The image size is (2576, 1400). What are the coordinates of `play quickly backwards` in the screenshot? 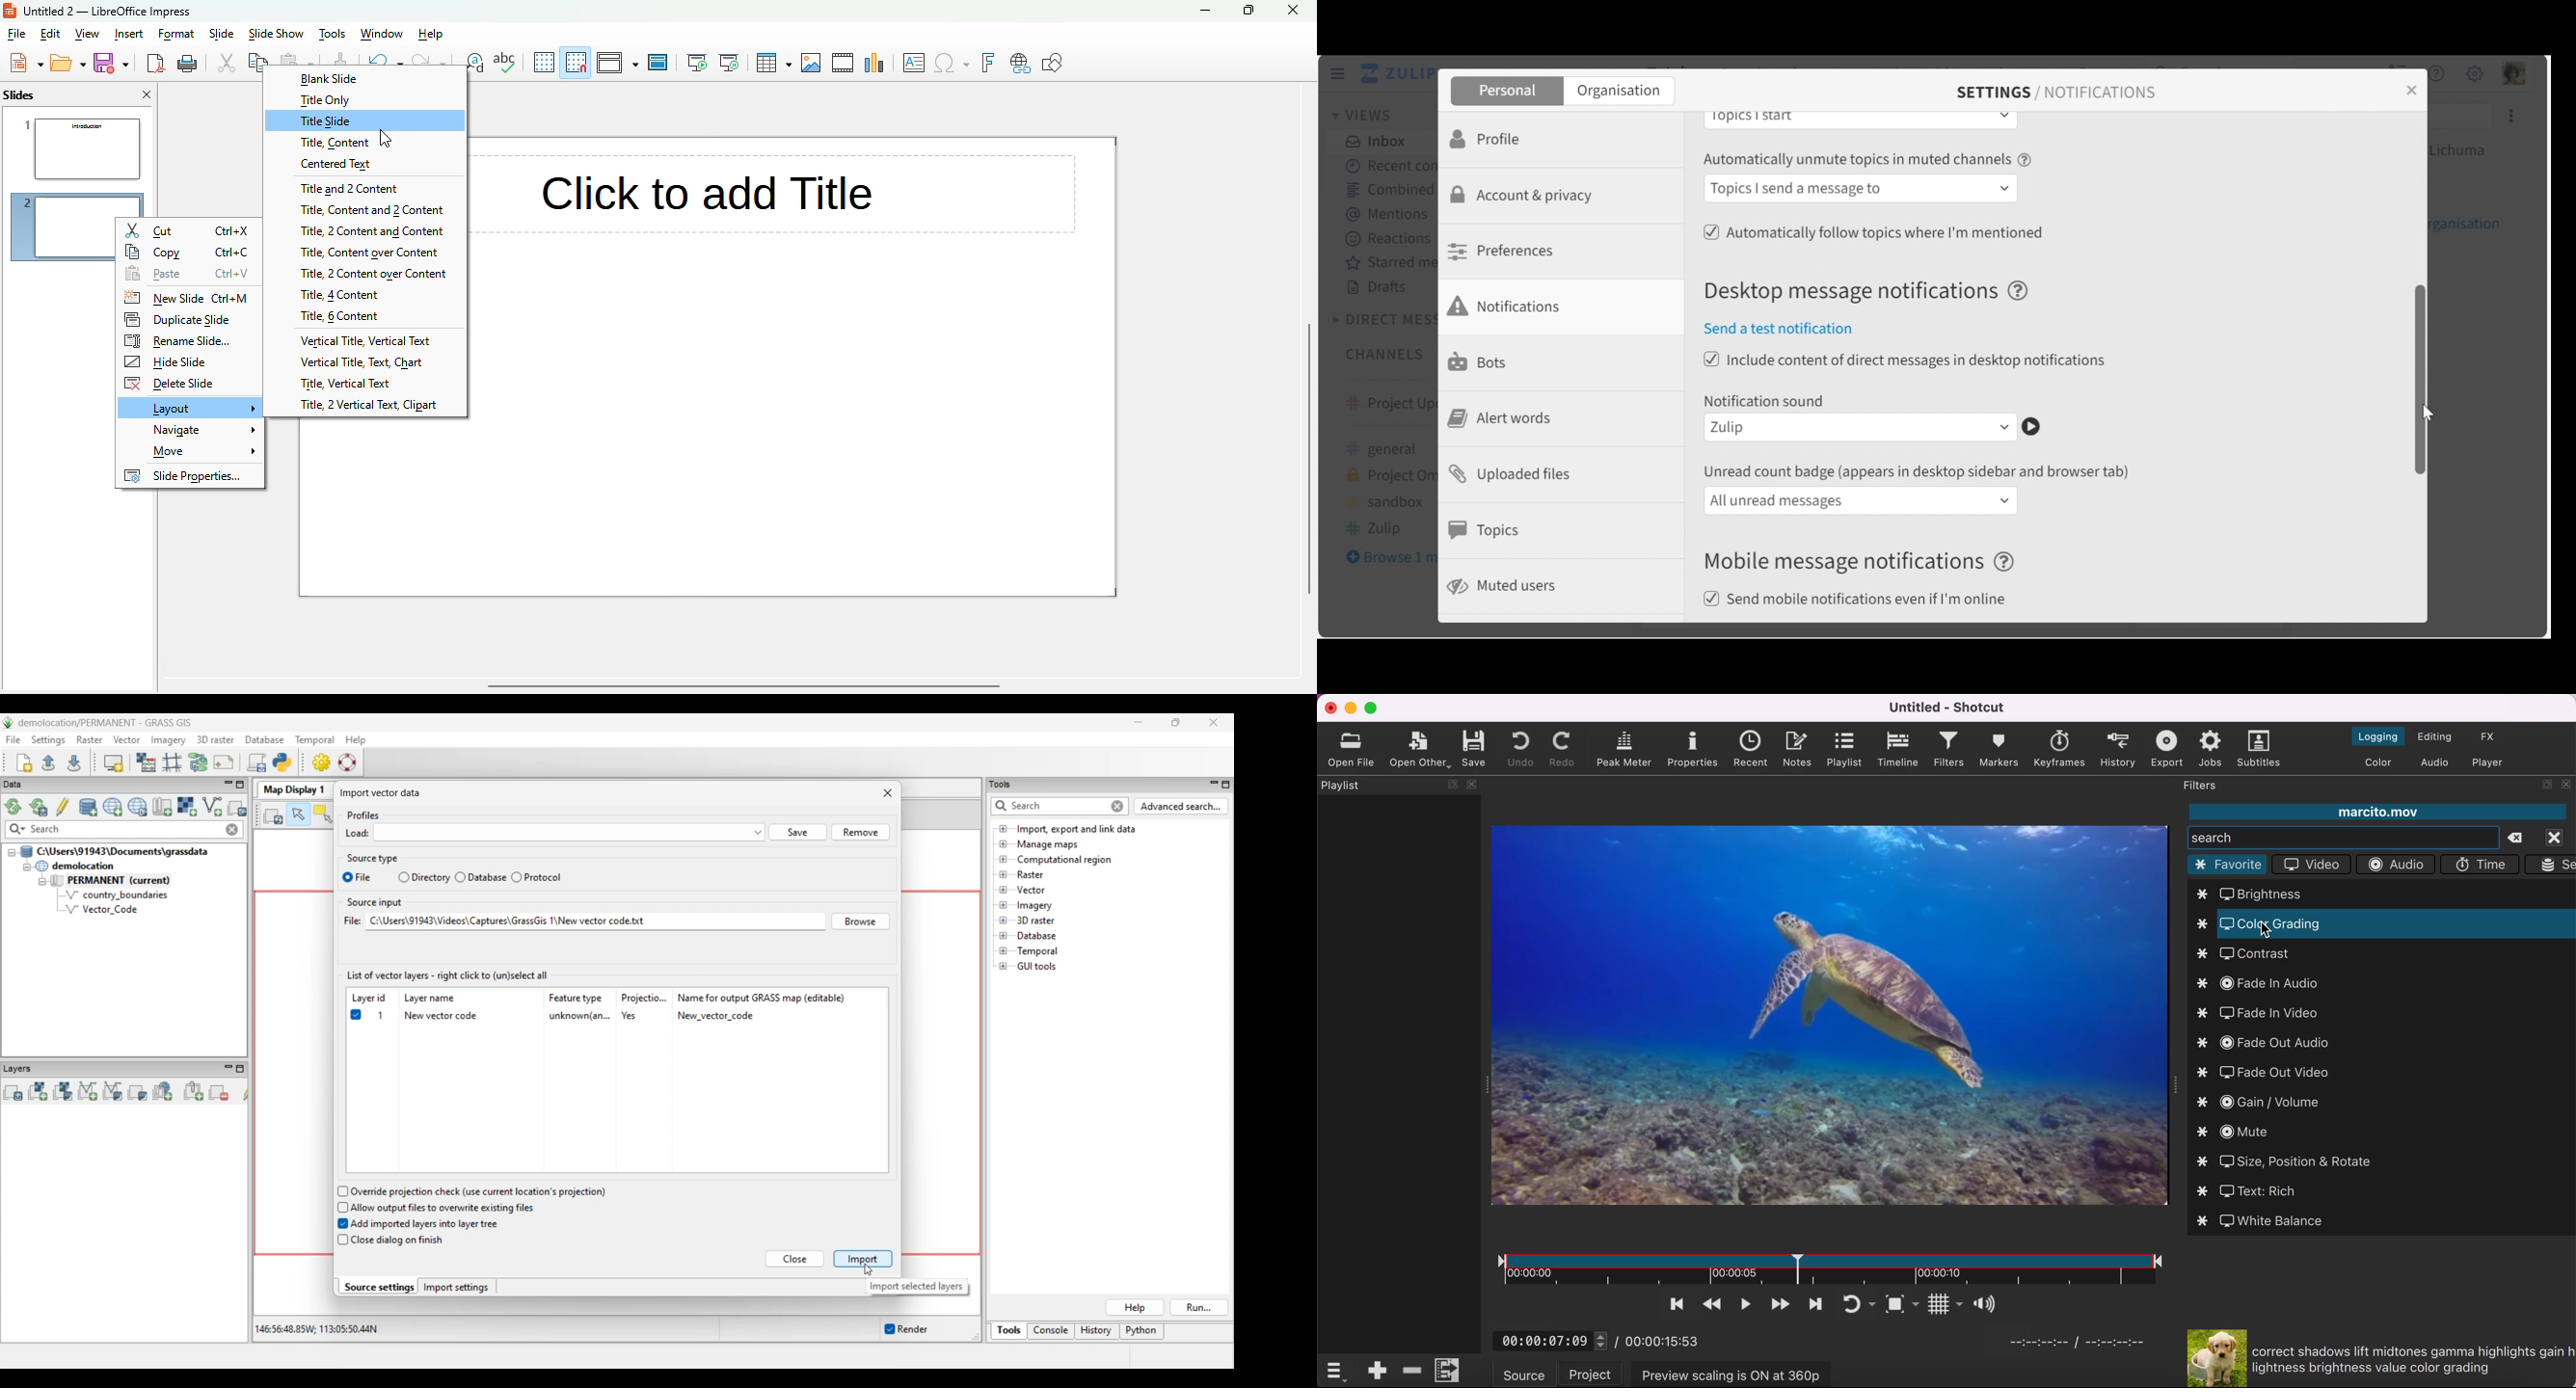 It's located at (1710, 1305).